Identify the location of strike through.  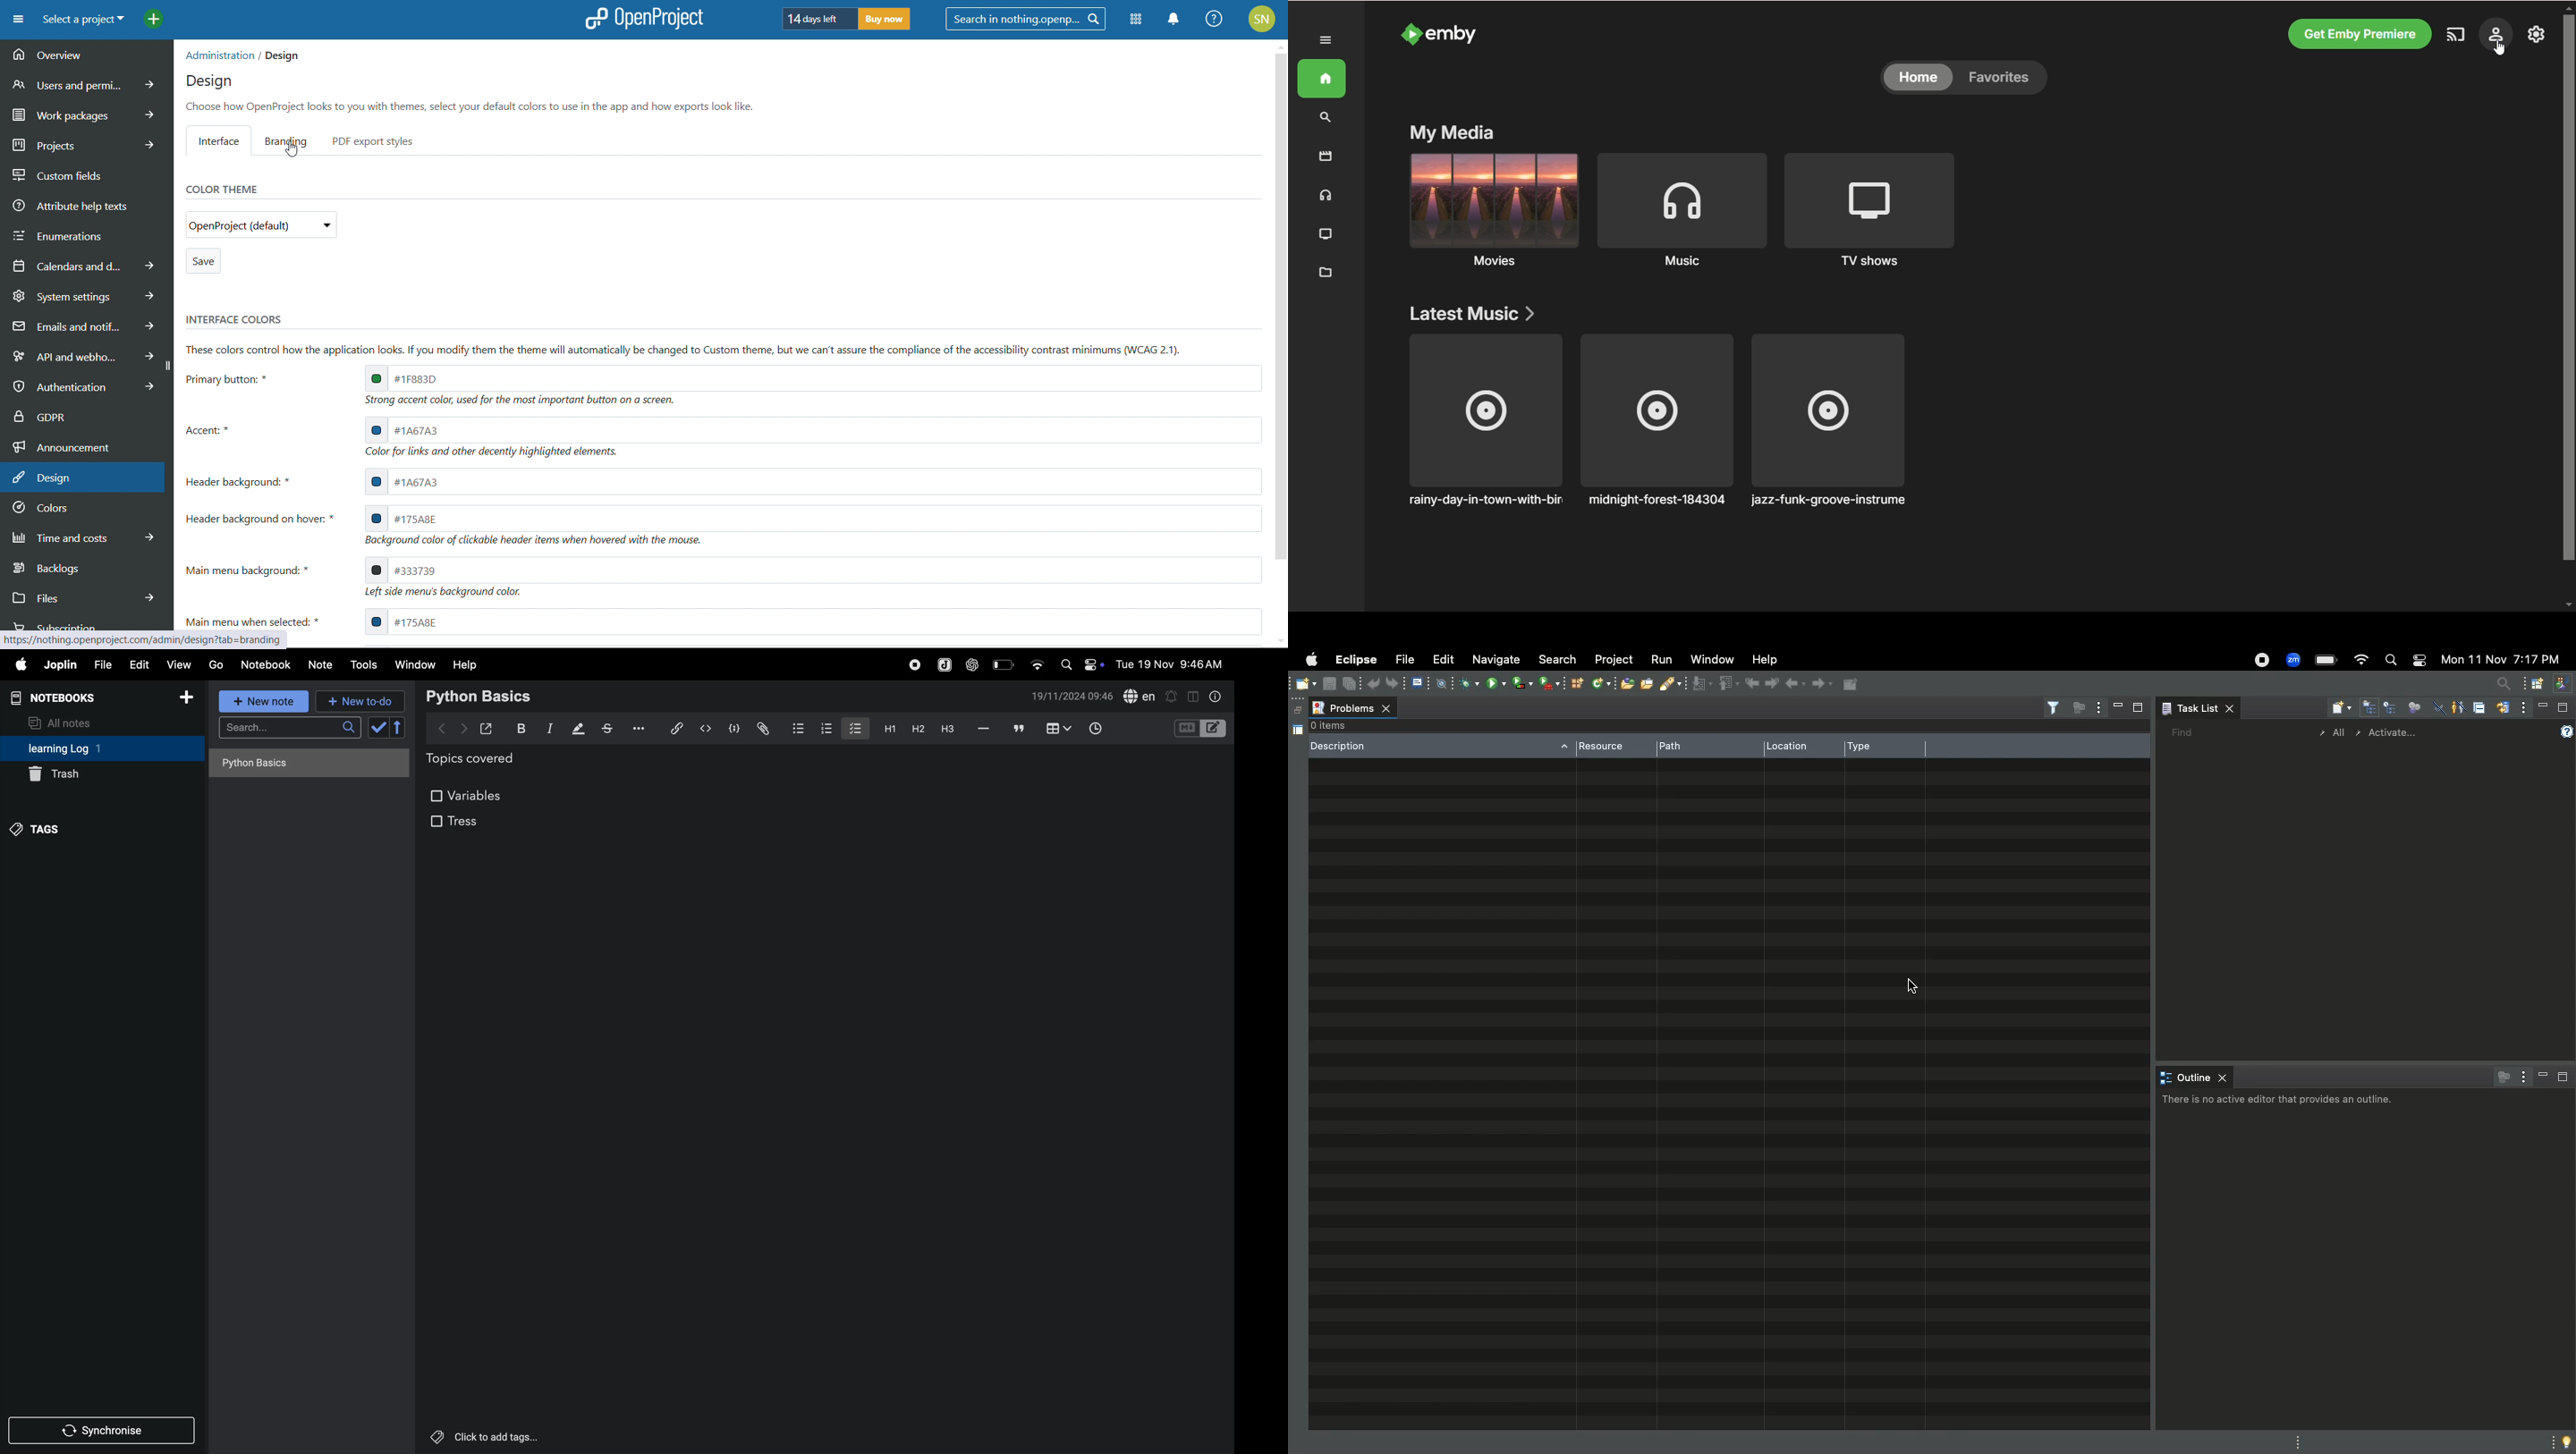
(608, 728).